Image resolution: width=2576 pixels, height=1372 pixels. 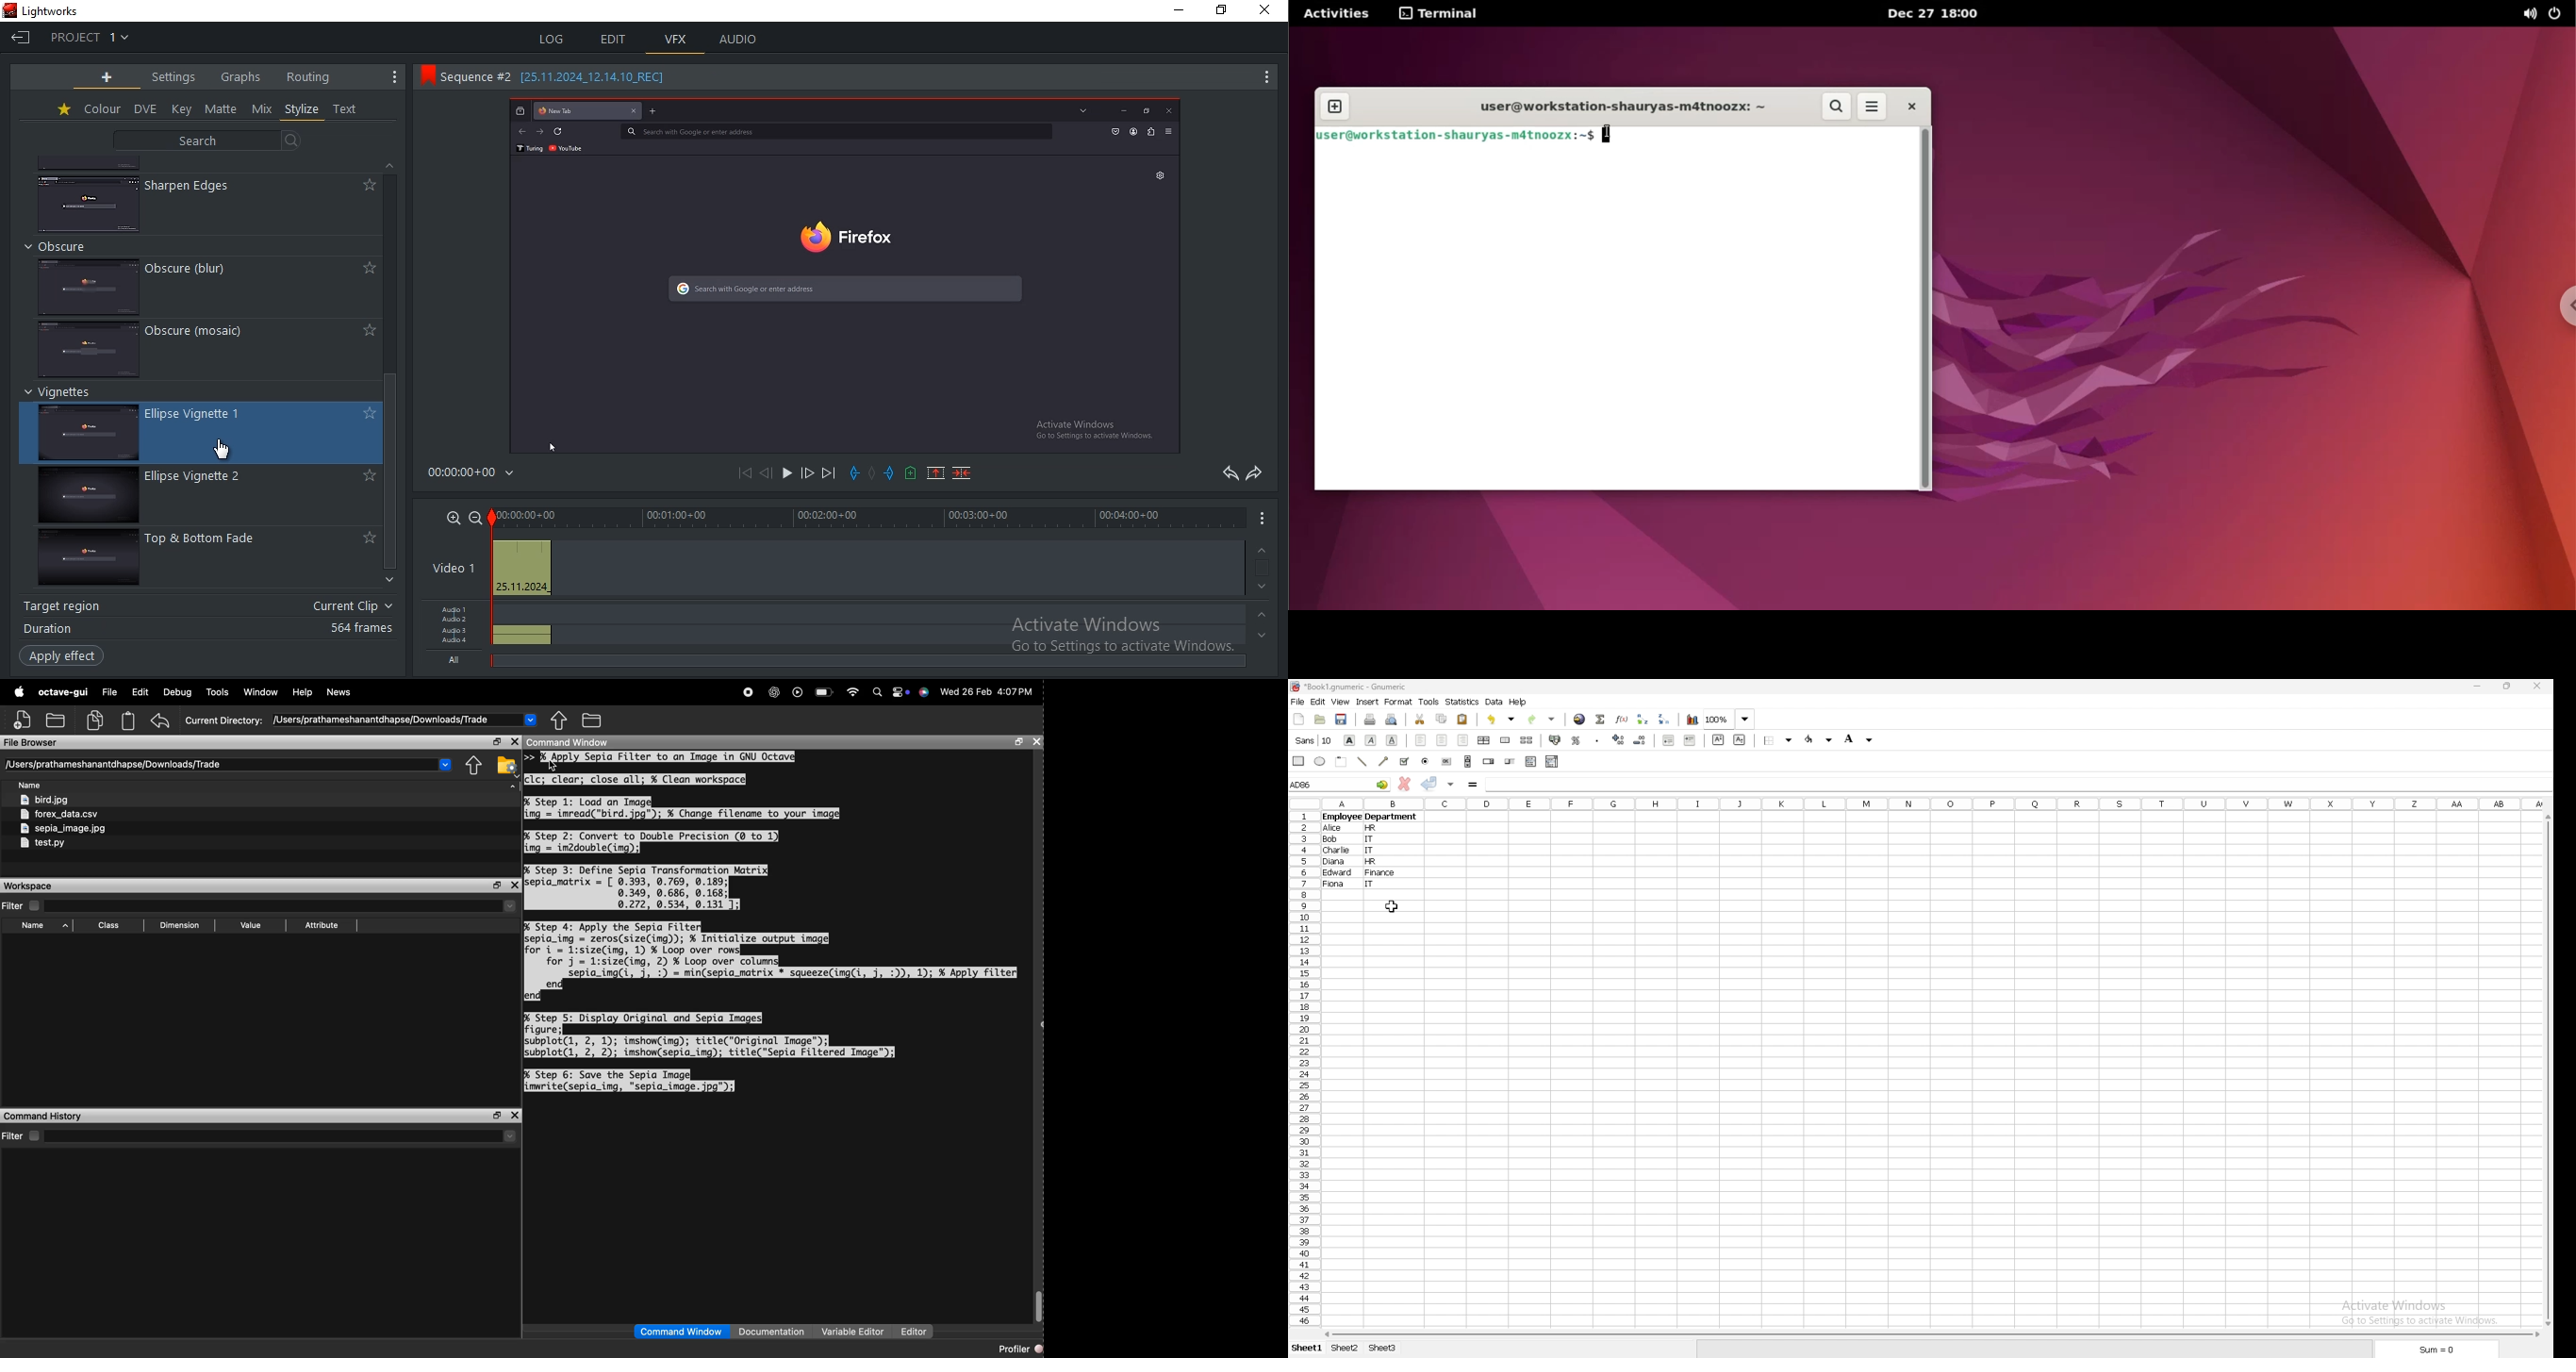 I want to click on resize, so click(x=2508, y=686).